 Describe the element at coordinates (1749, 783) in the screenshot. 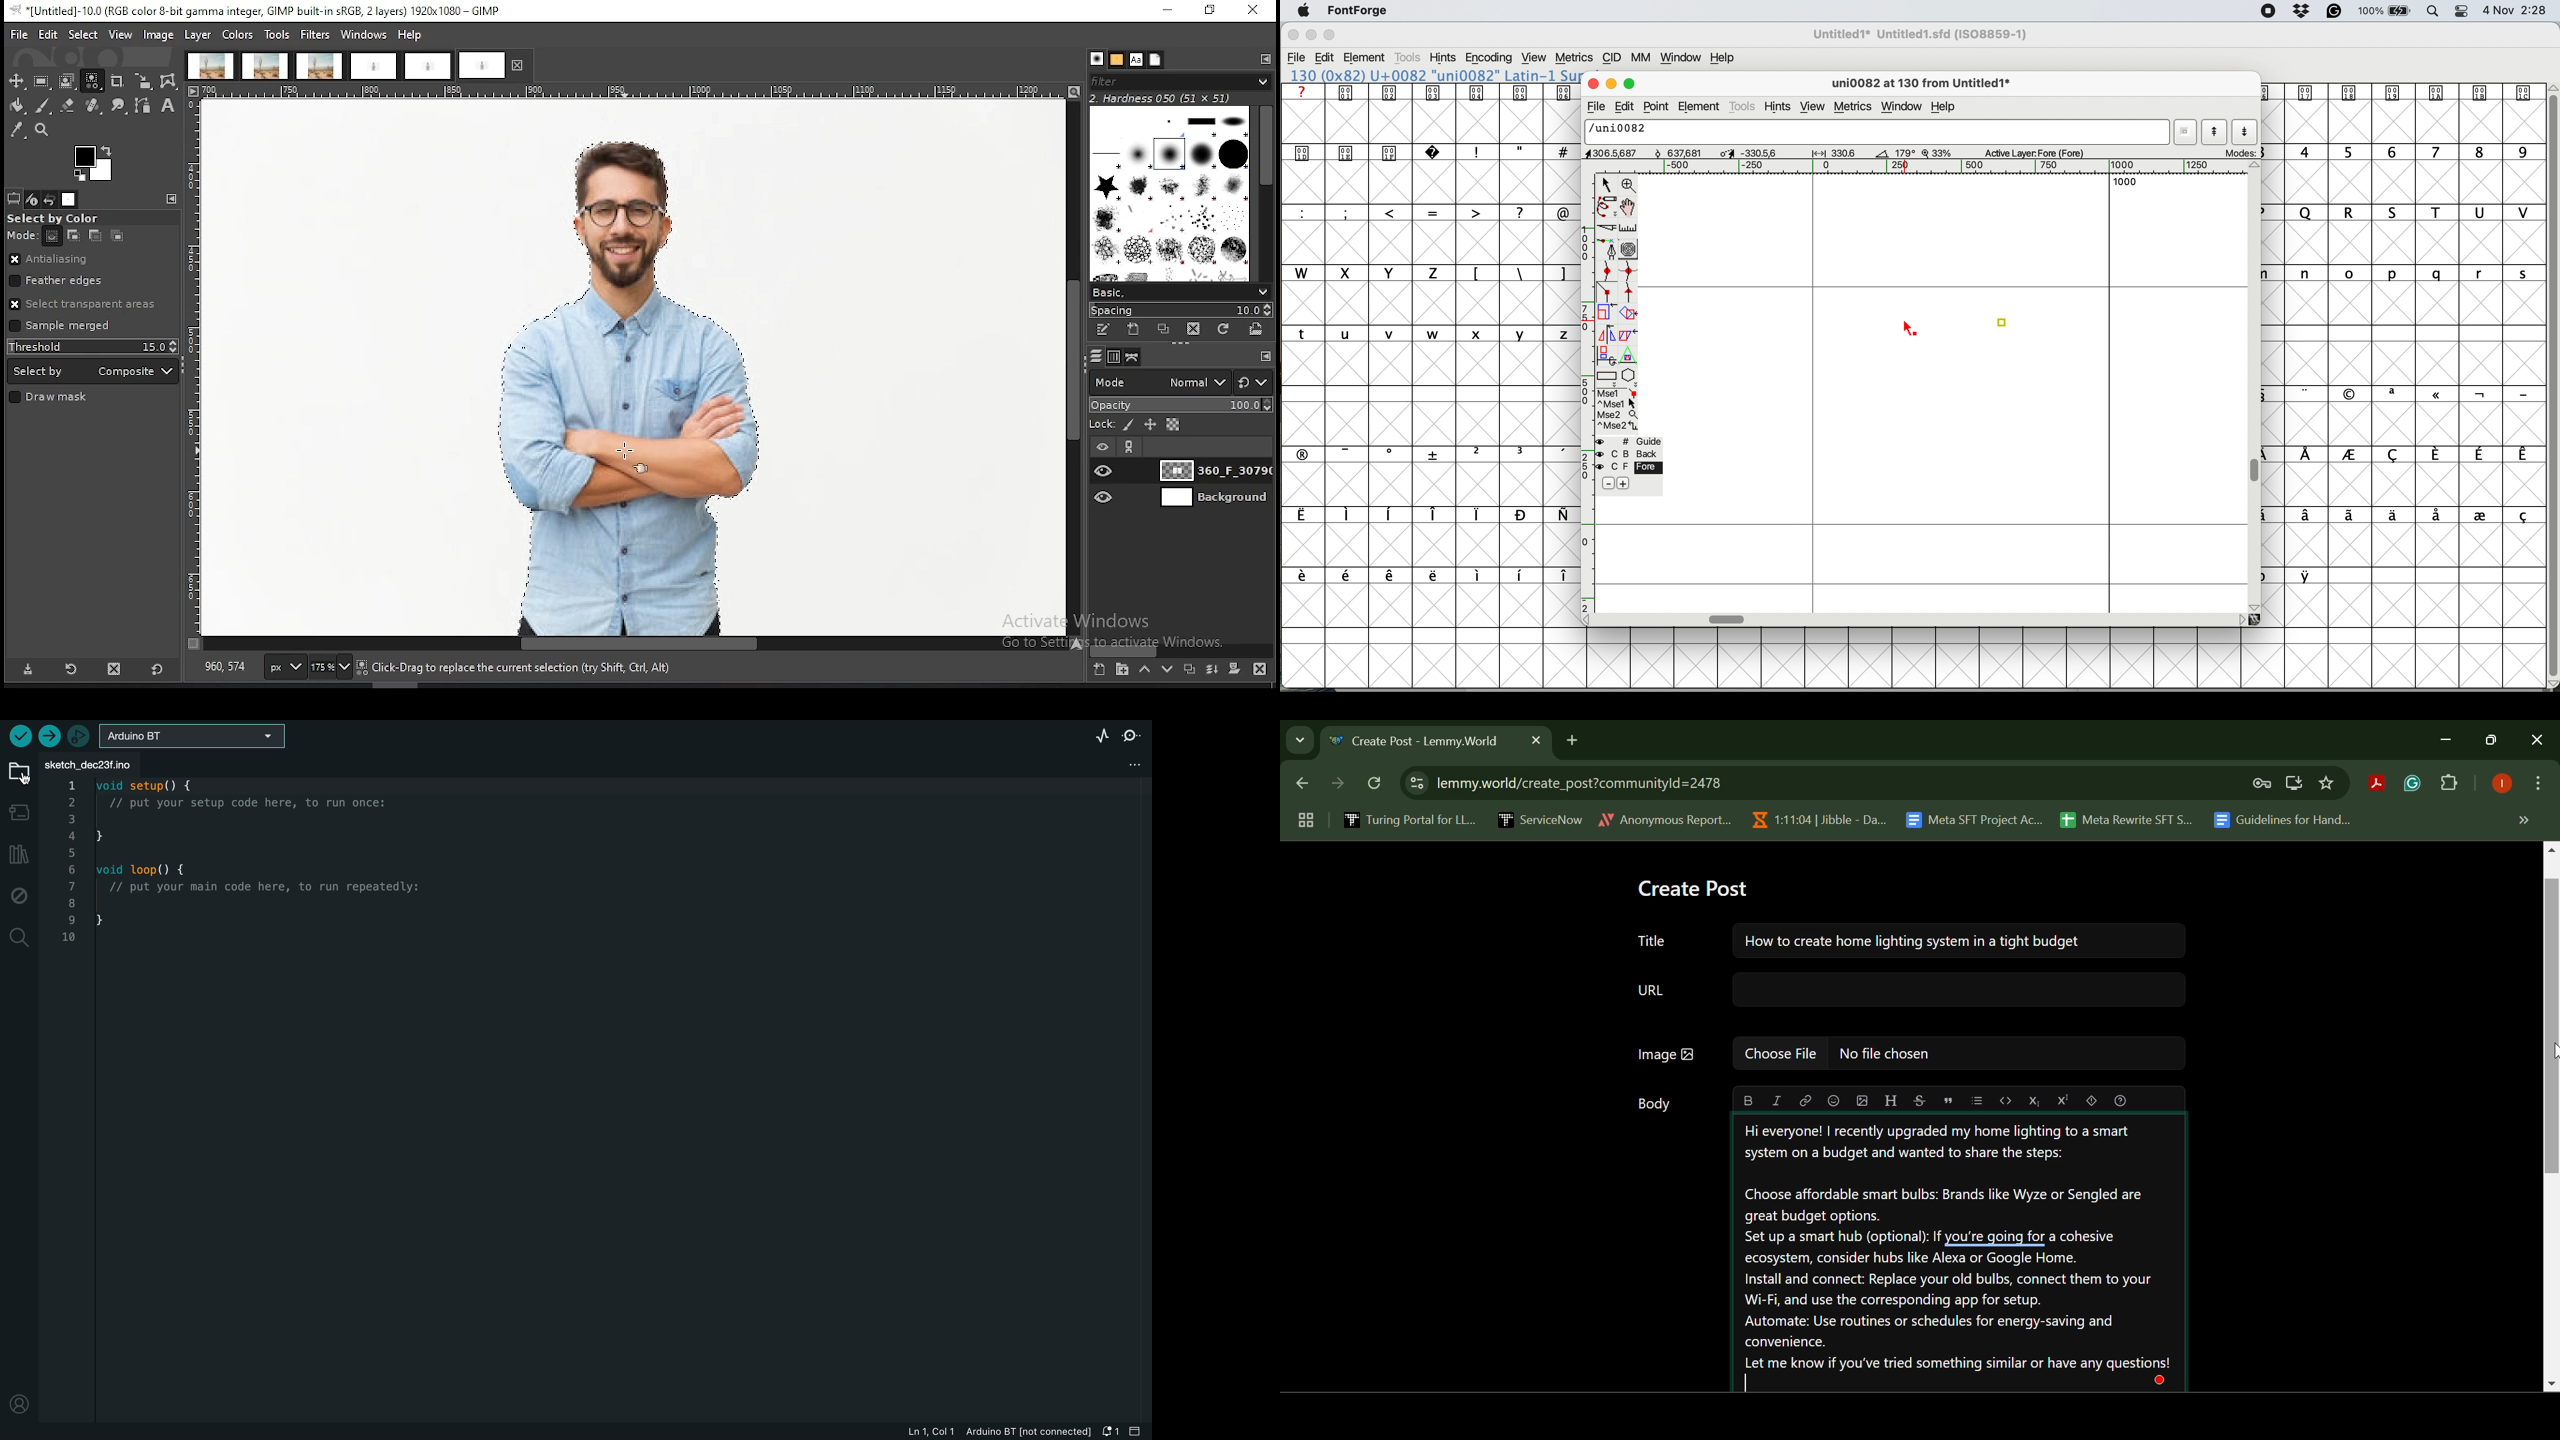

I see `Website Address` at that location.